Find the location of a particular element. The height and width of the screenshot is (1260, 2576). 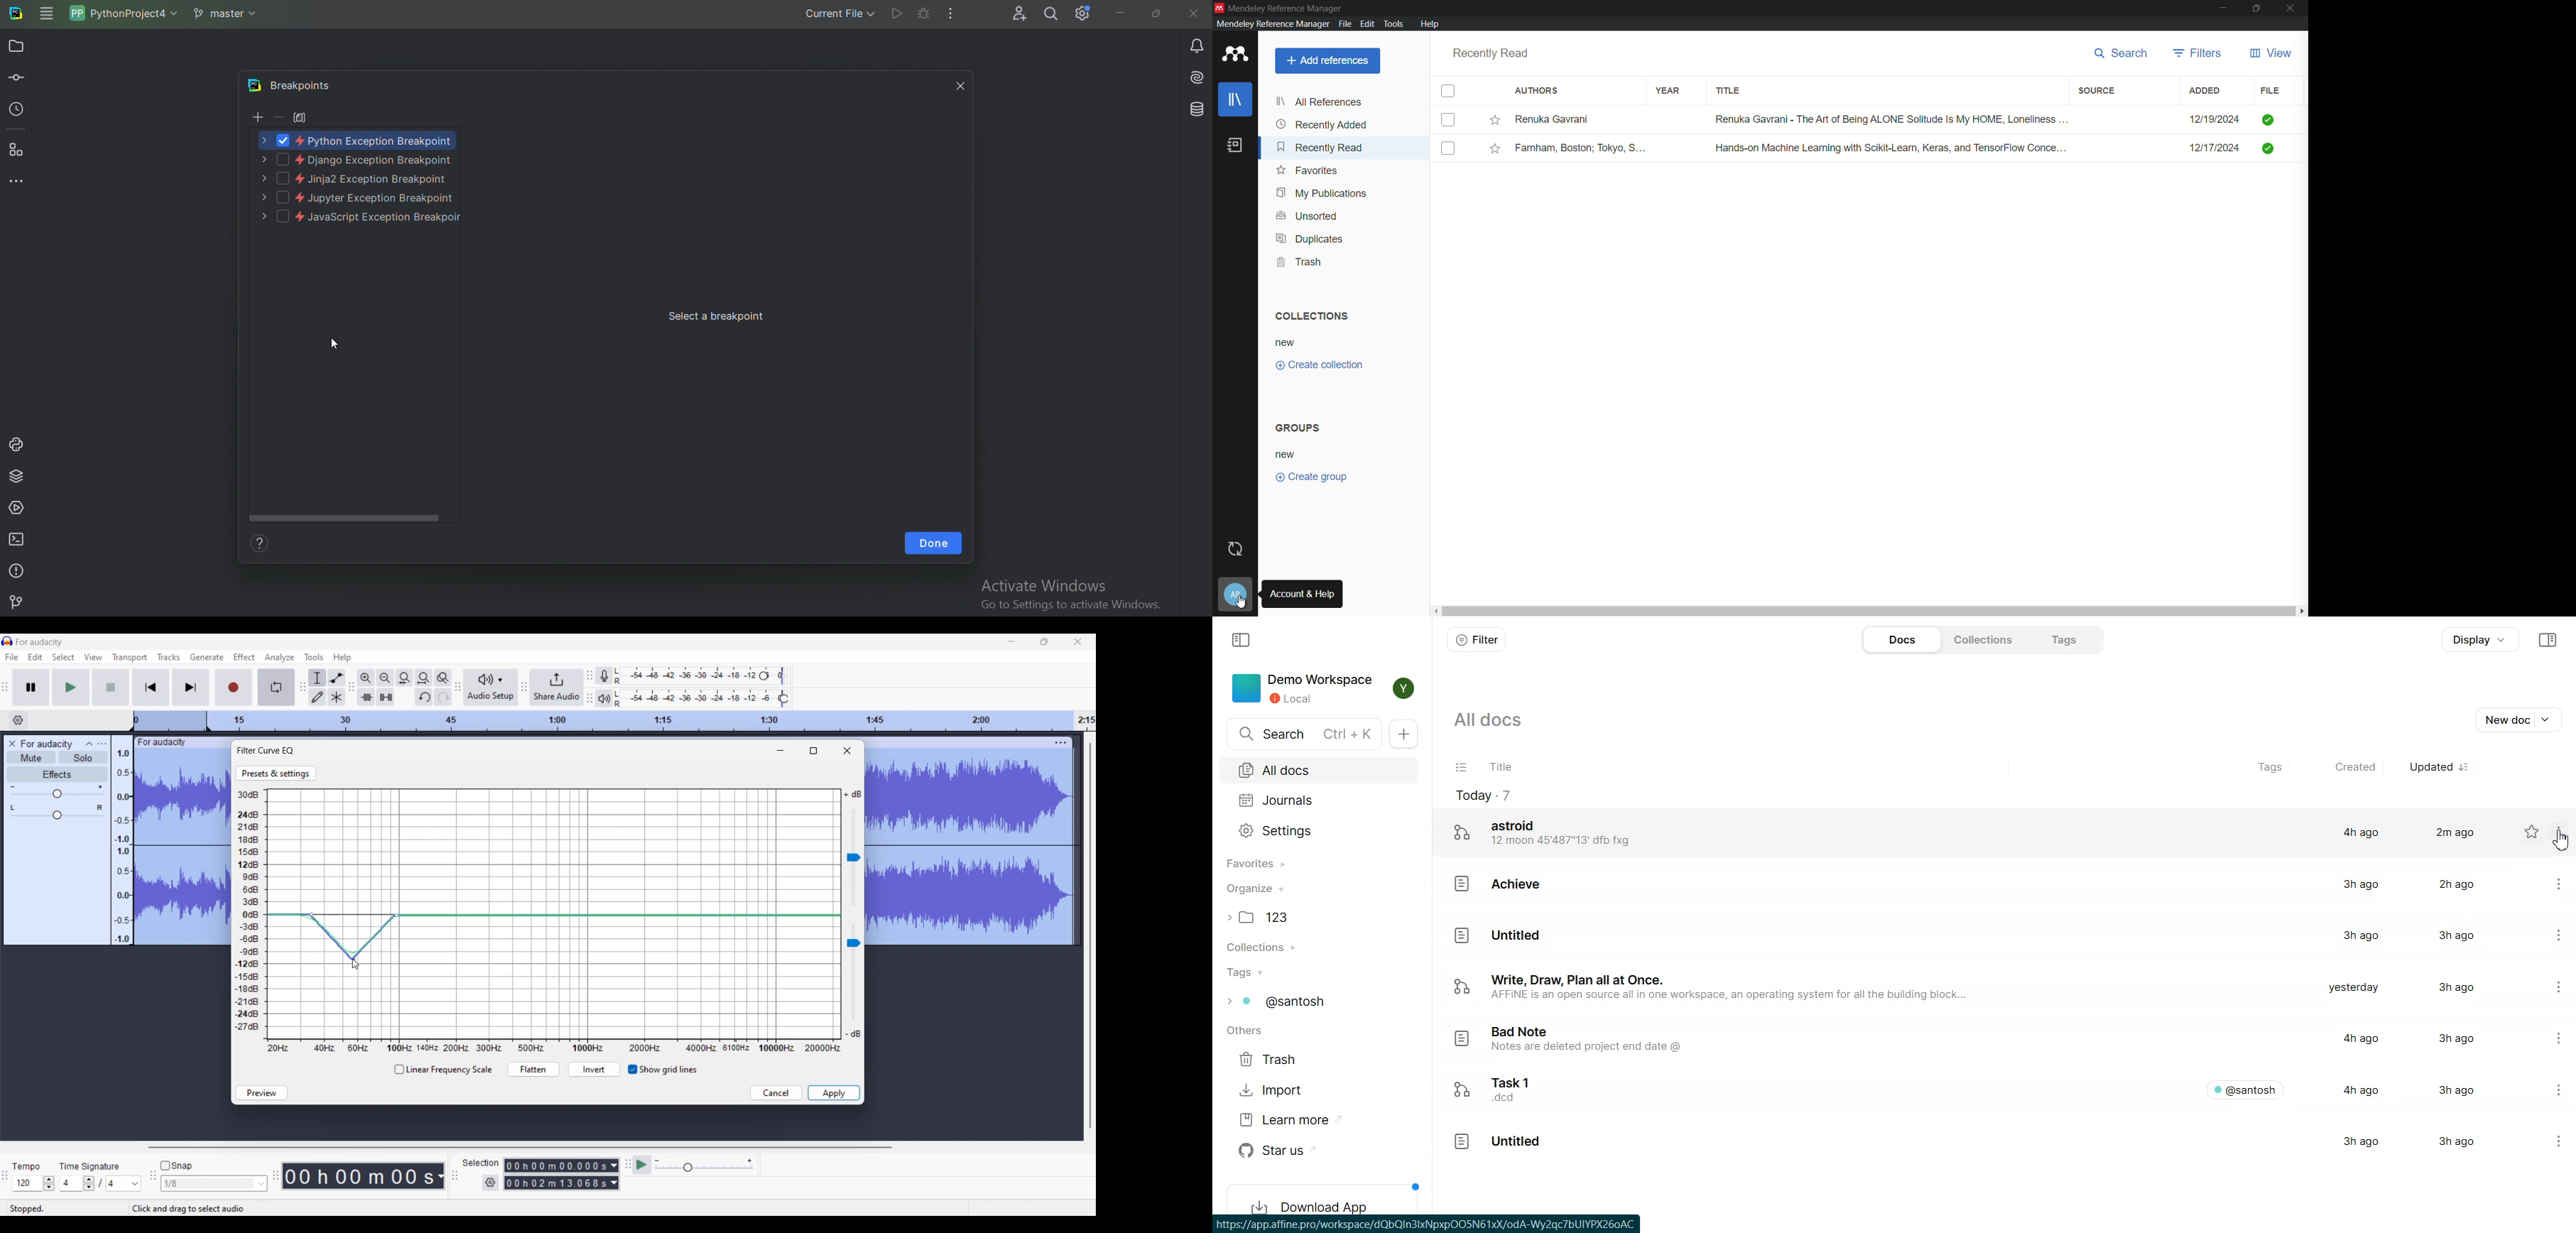

(un)select is located at coordinates (1447, 147).